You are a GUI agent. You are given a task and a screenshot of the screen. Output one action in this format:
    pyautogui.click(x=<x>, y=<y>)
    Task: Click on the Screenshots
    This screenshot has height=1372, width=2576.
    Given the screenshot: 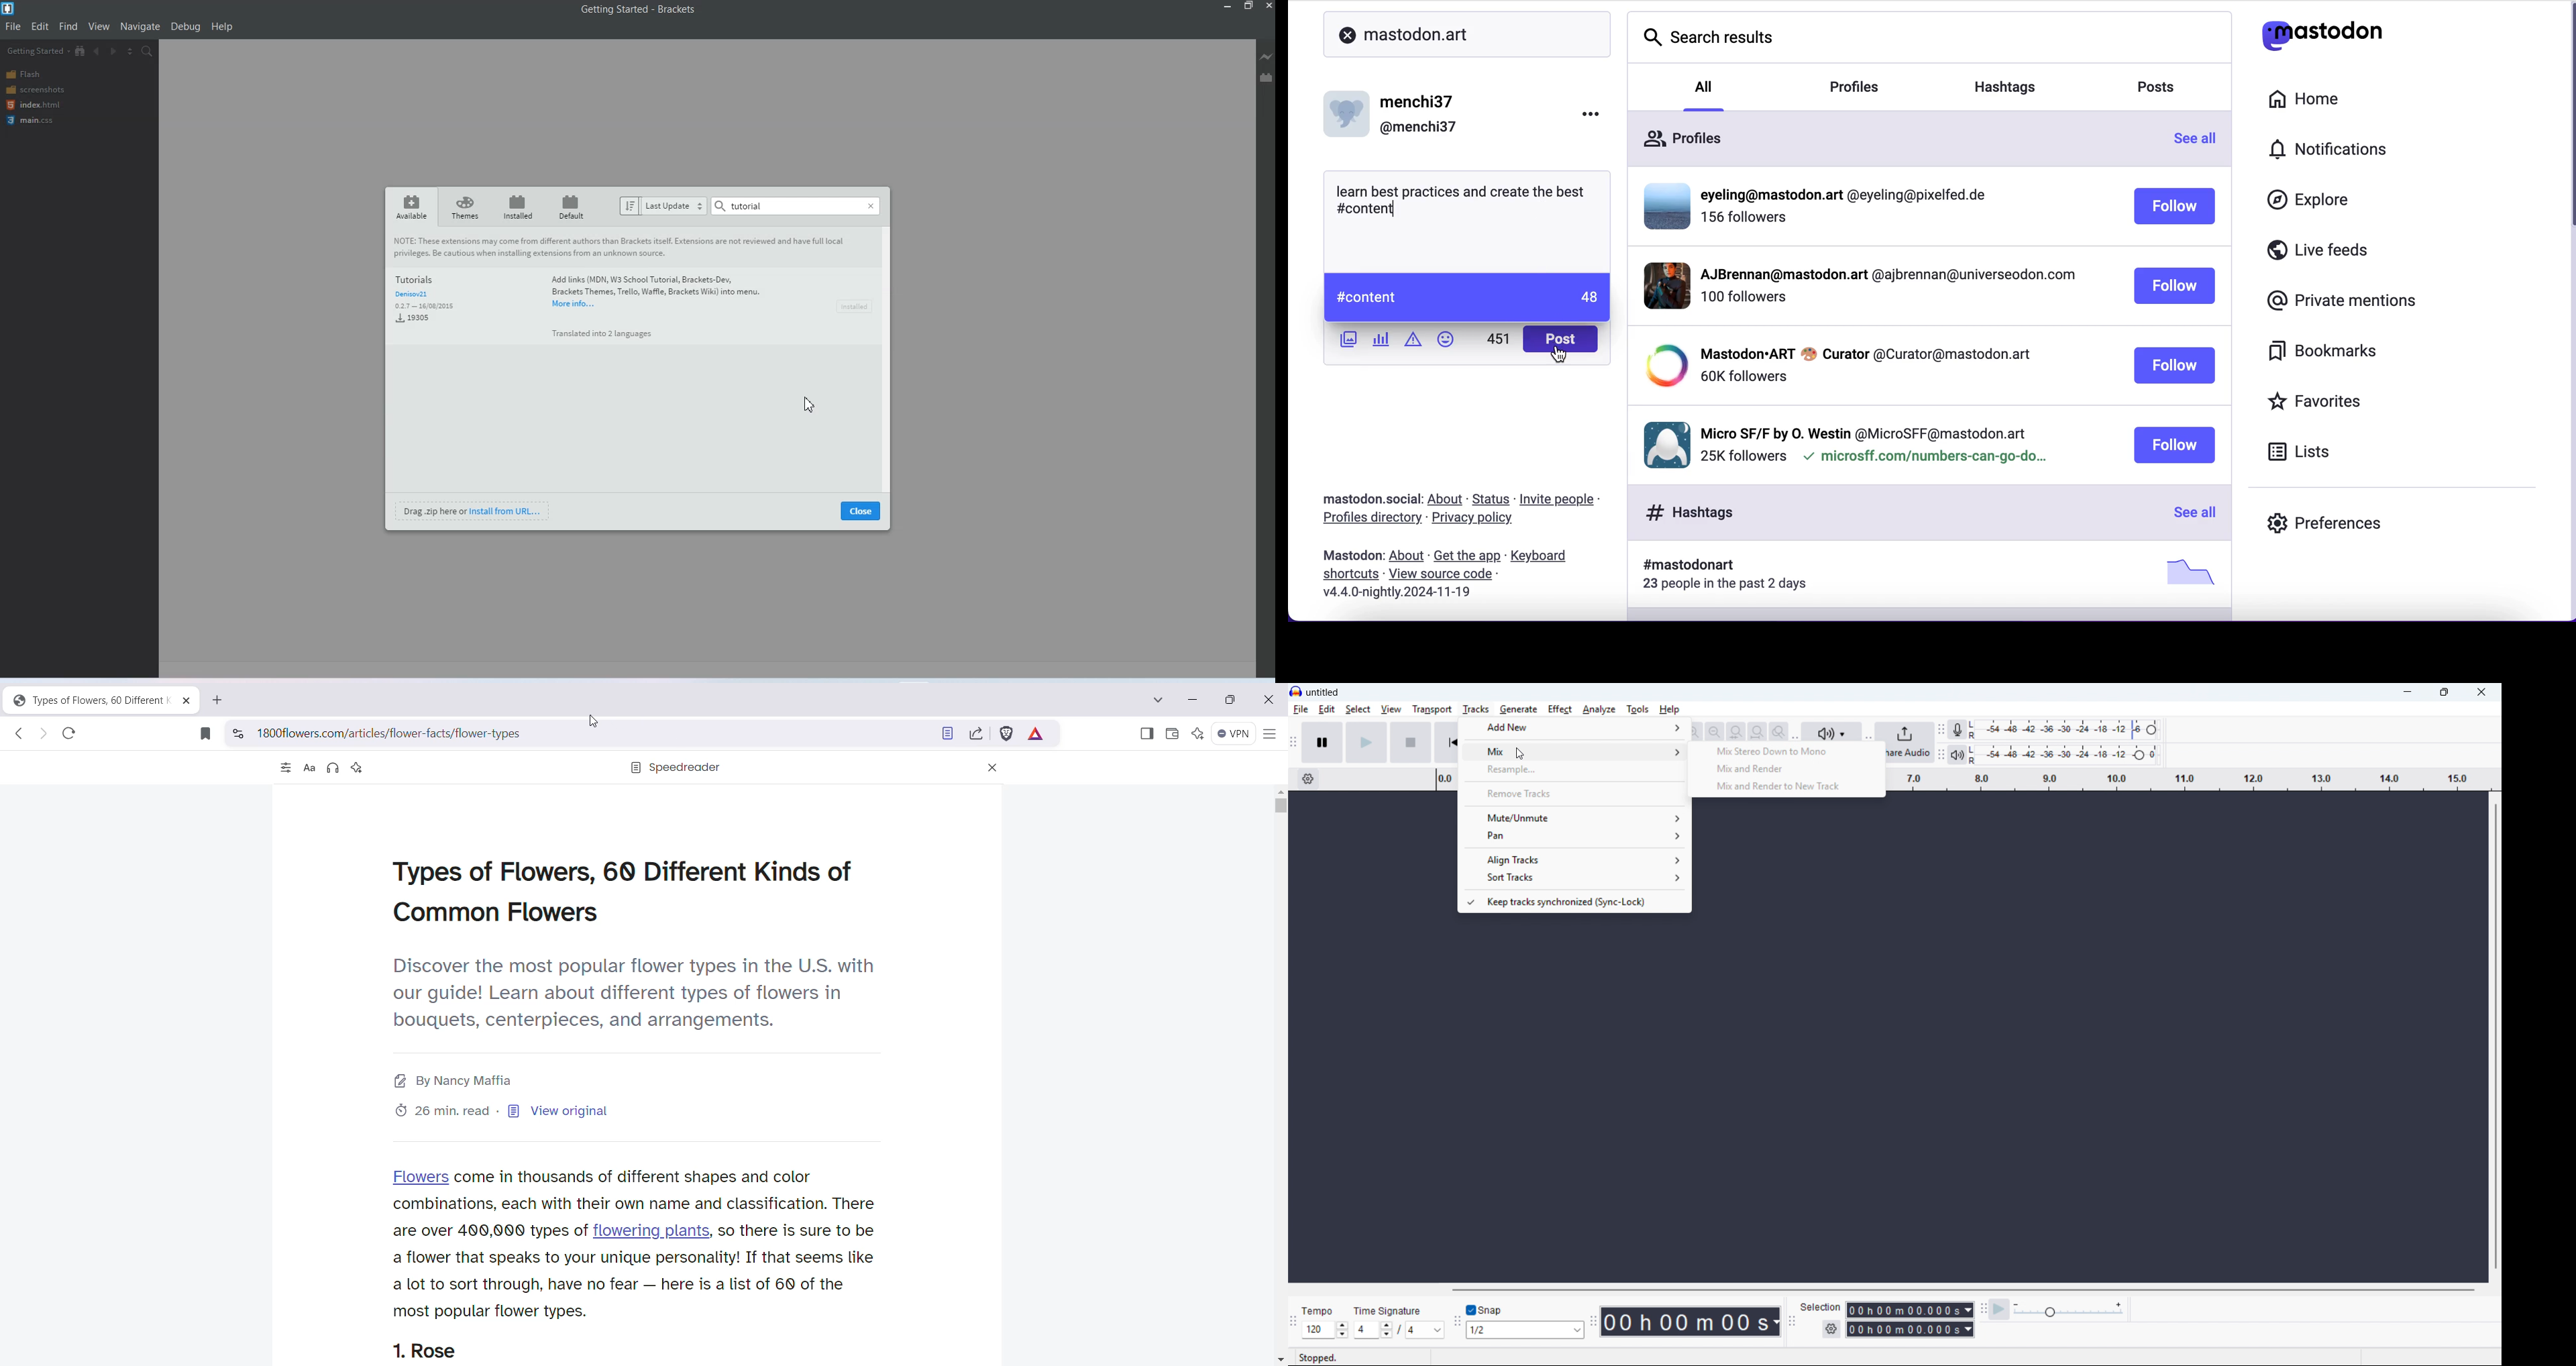 What is the action you would take?
    pyautogui.click(x=36, y=90)
    